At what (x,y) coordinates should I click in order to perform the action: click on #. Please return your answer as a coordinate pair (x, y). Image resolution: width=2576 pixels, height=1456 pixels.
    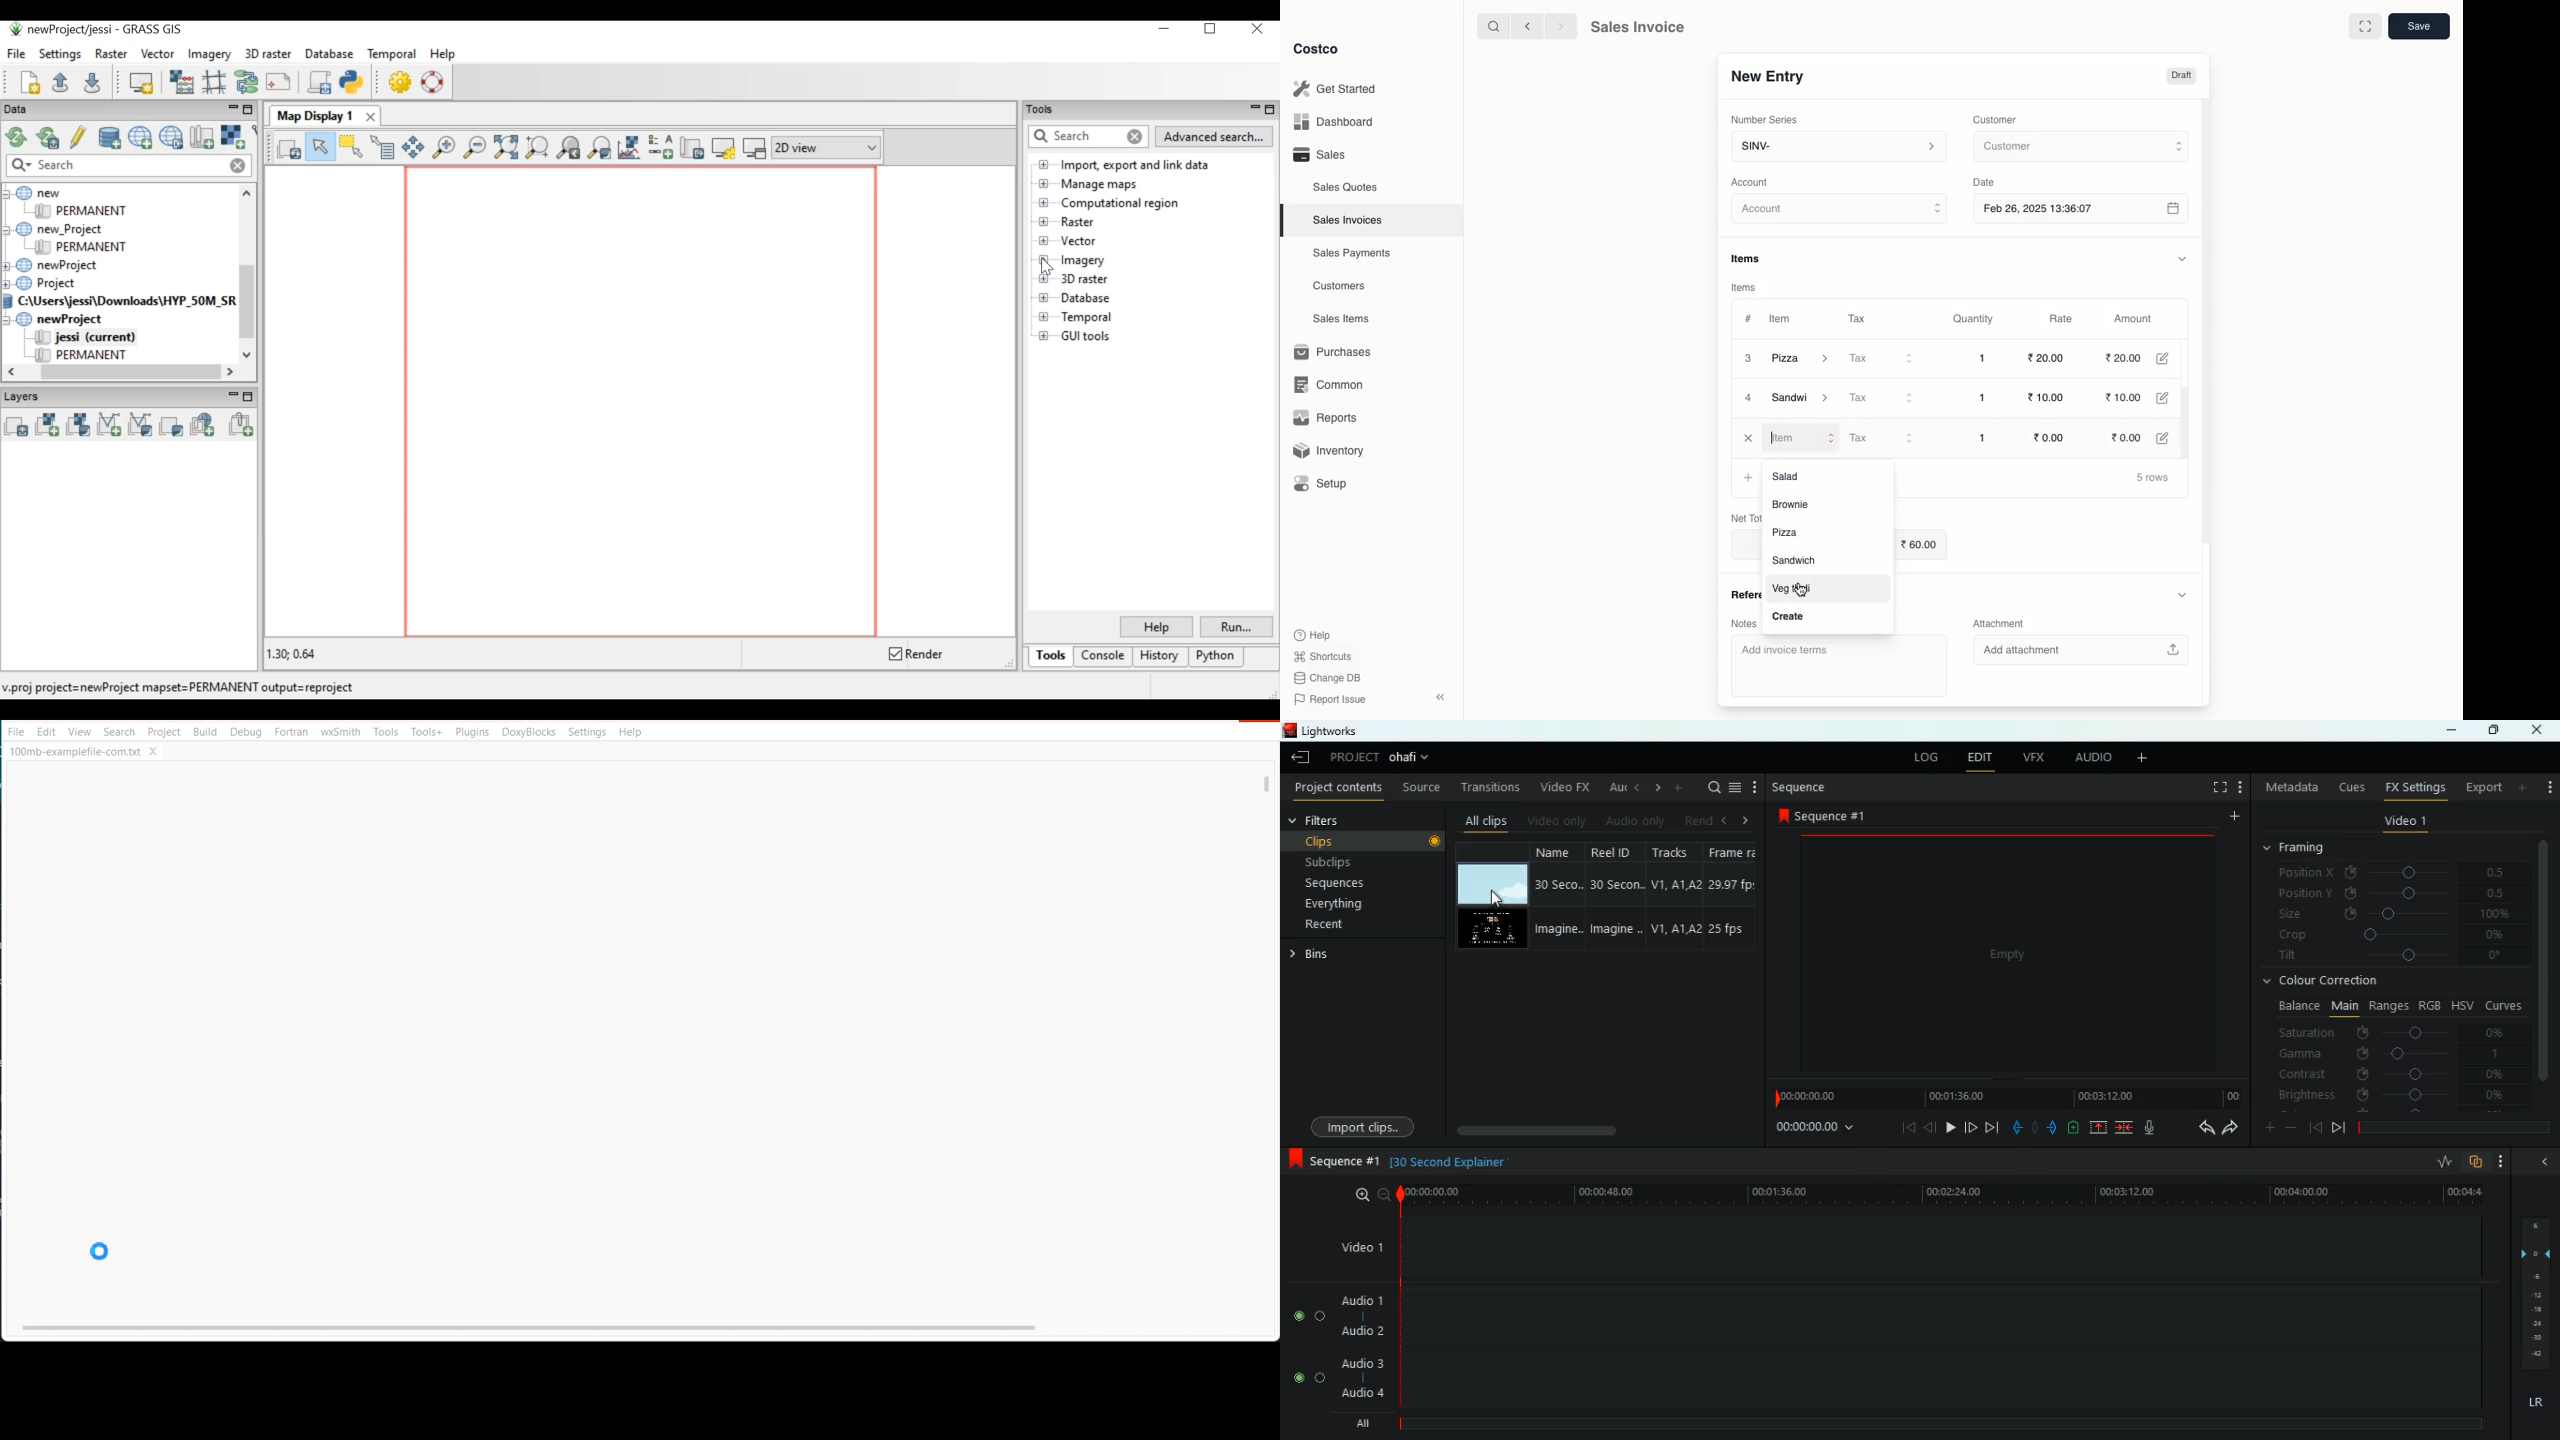
    Looking at the image, I should click on (1748, 317).